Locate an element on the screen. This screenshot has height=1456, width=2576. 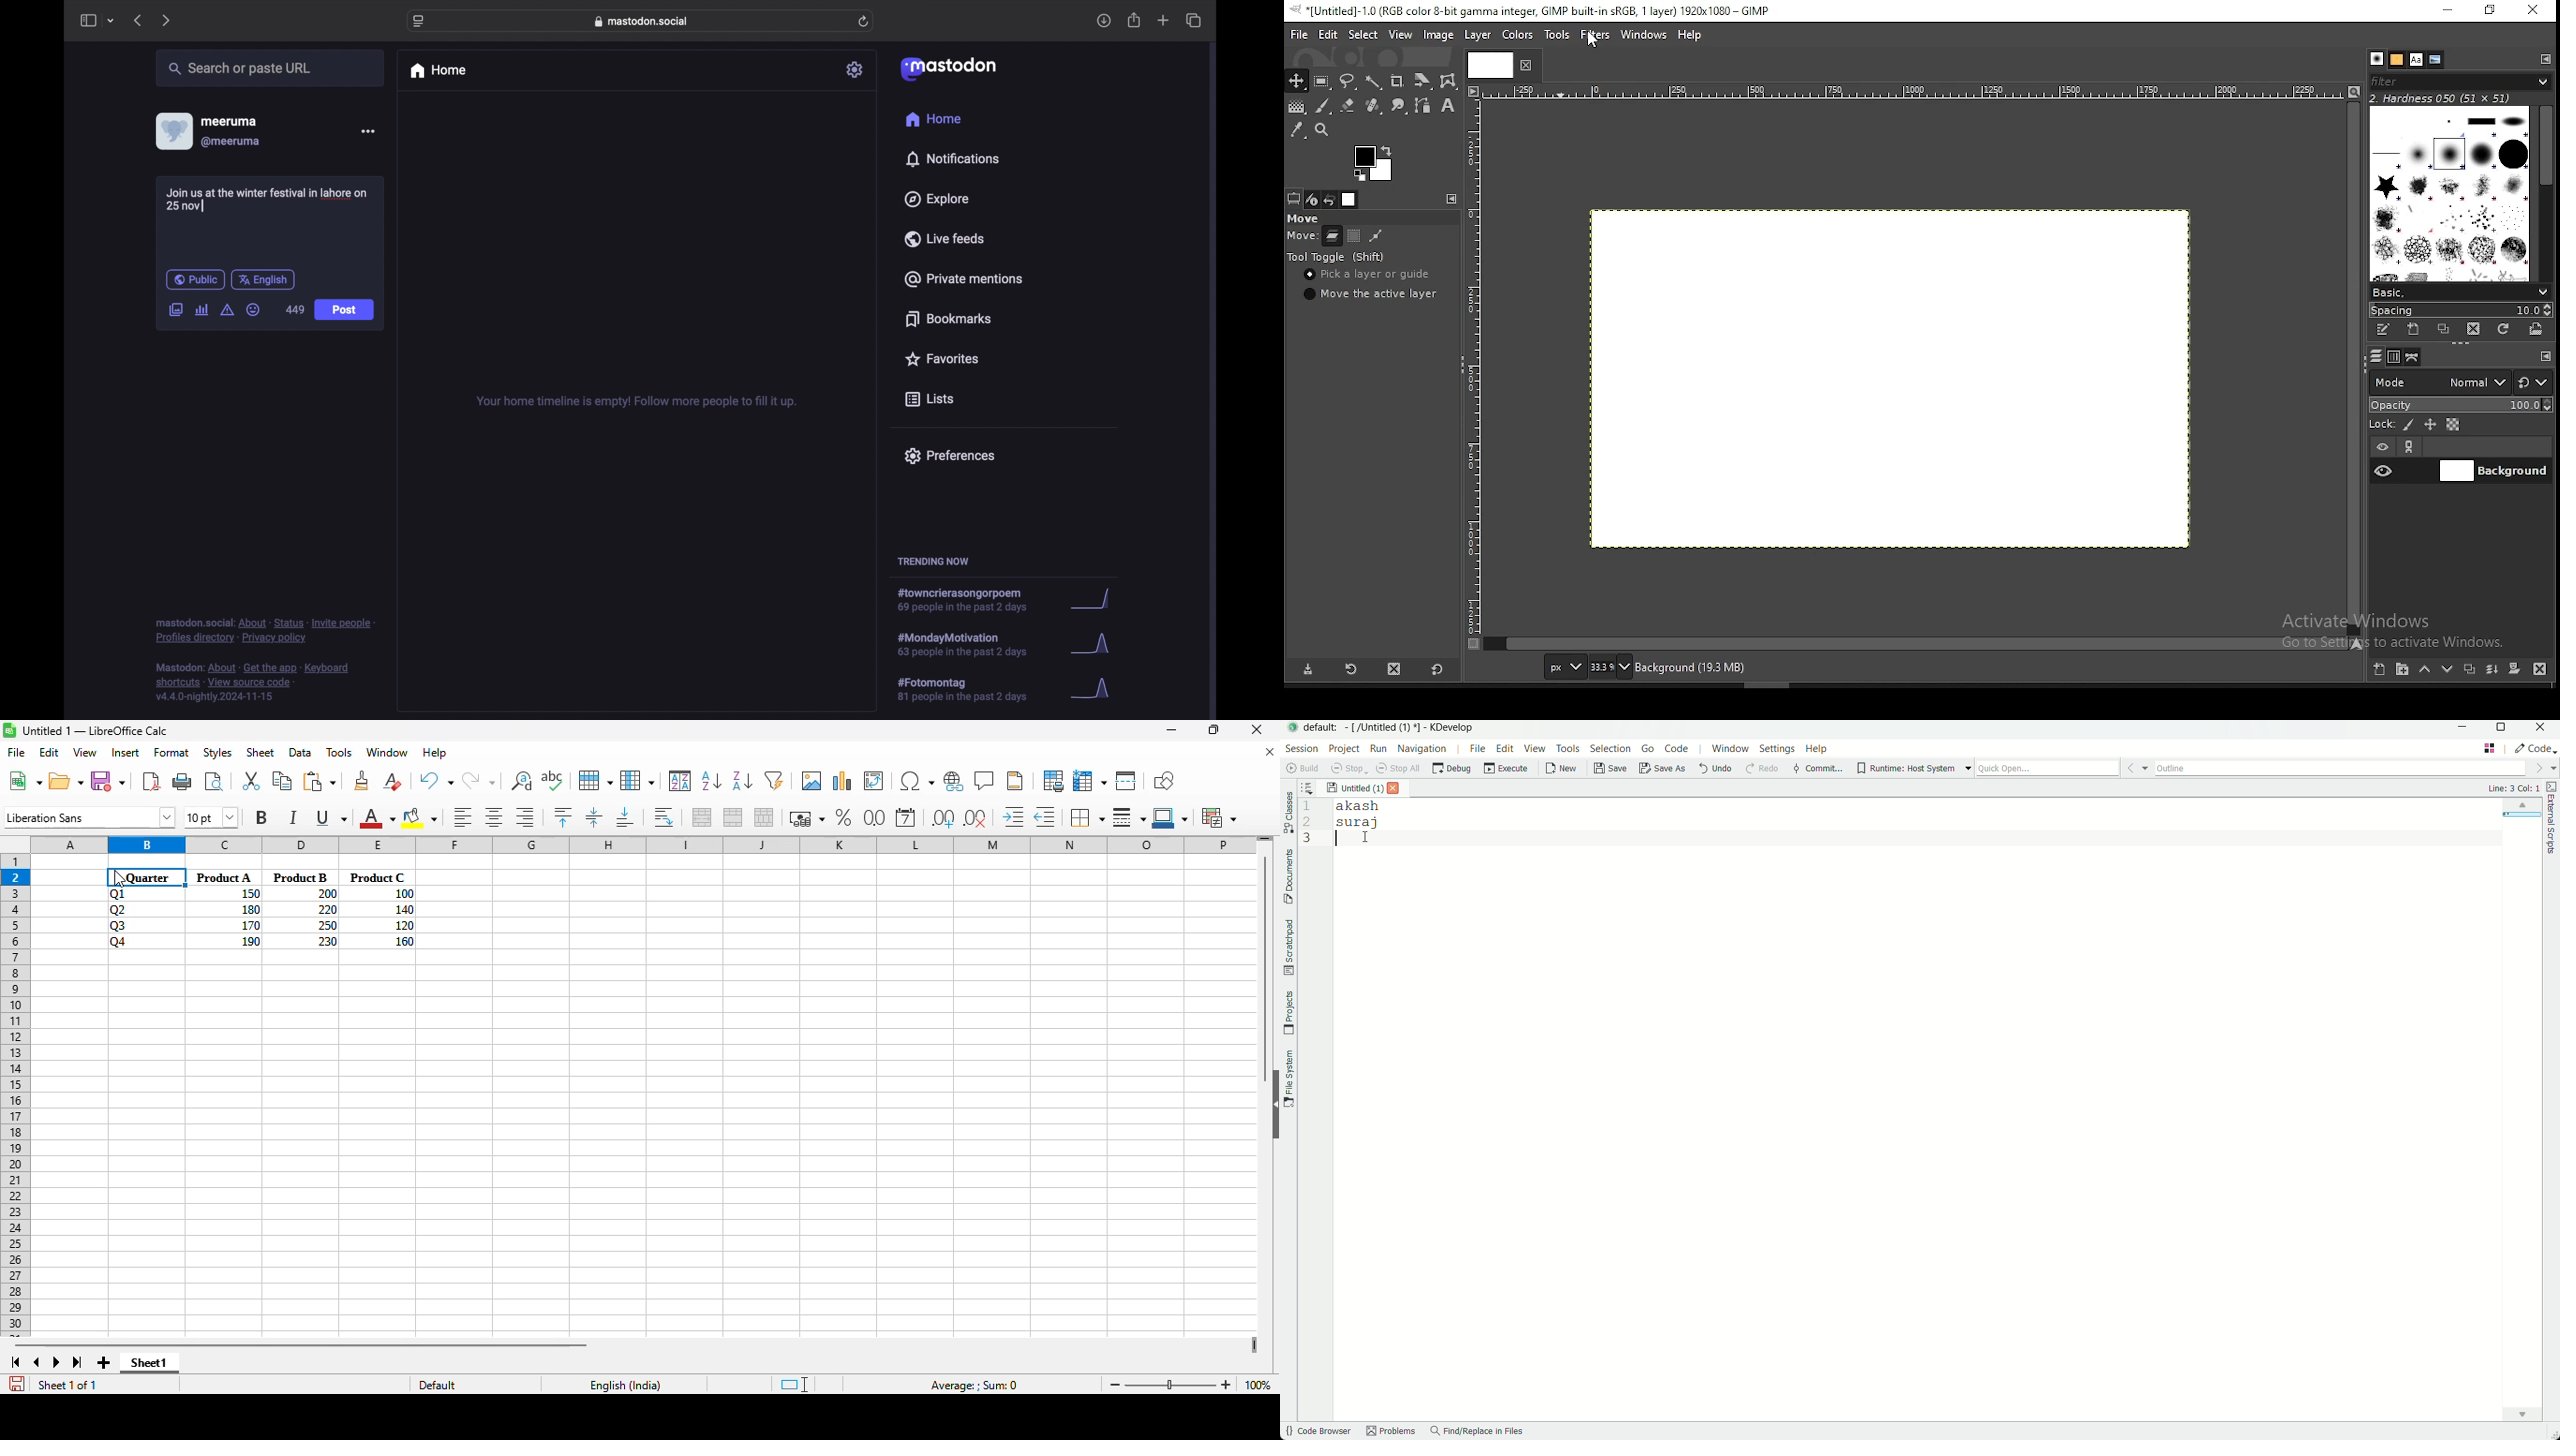
sheet is located at coordinates (260, 753).